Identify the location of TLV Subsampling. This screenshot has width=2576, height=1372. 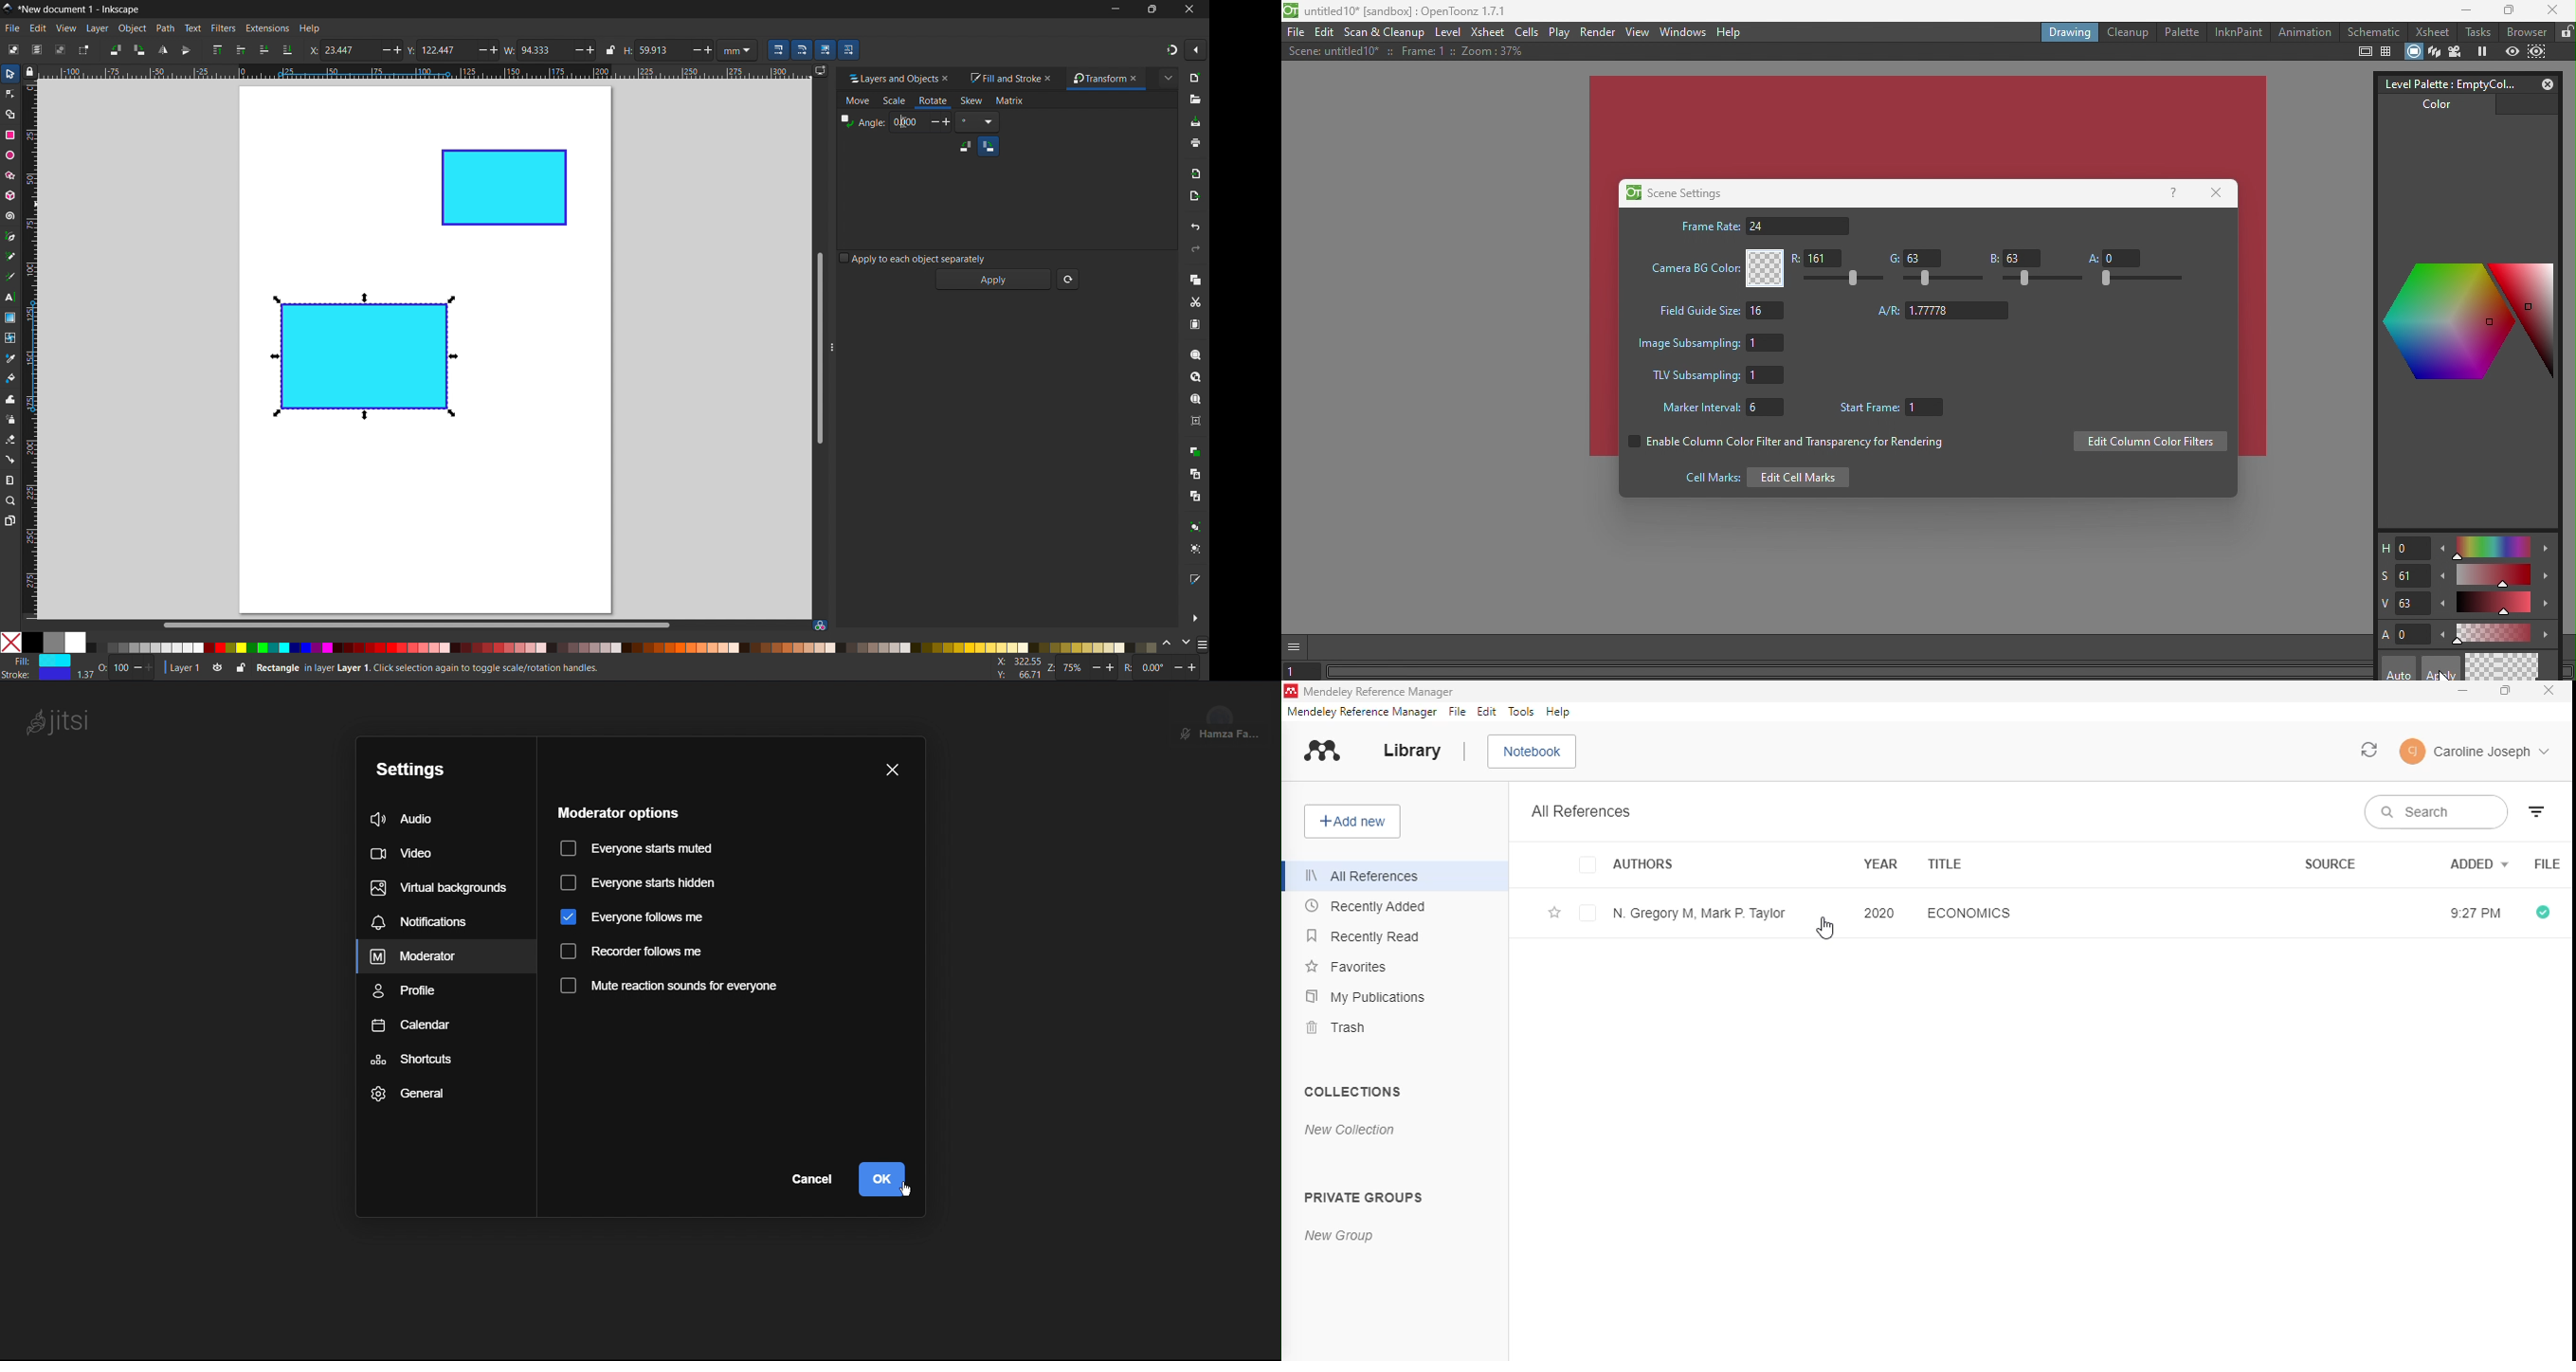
(1717, 376).